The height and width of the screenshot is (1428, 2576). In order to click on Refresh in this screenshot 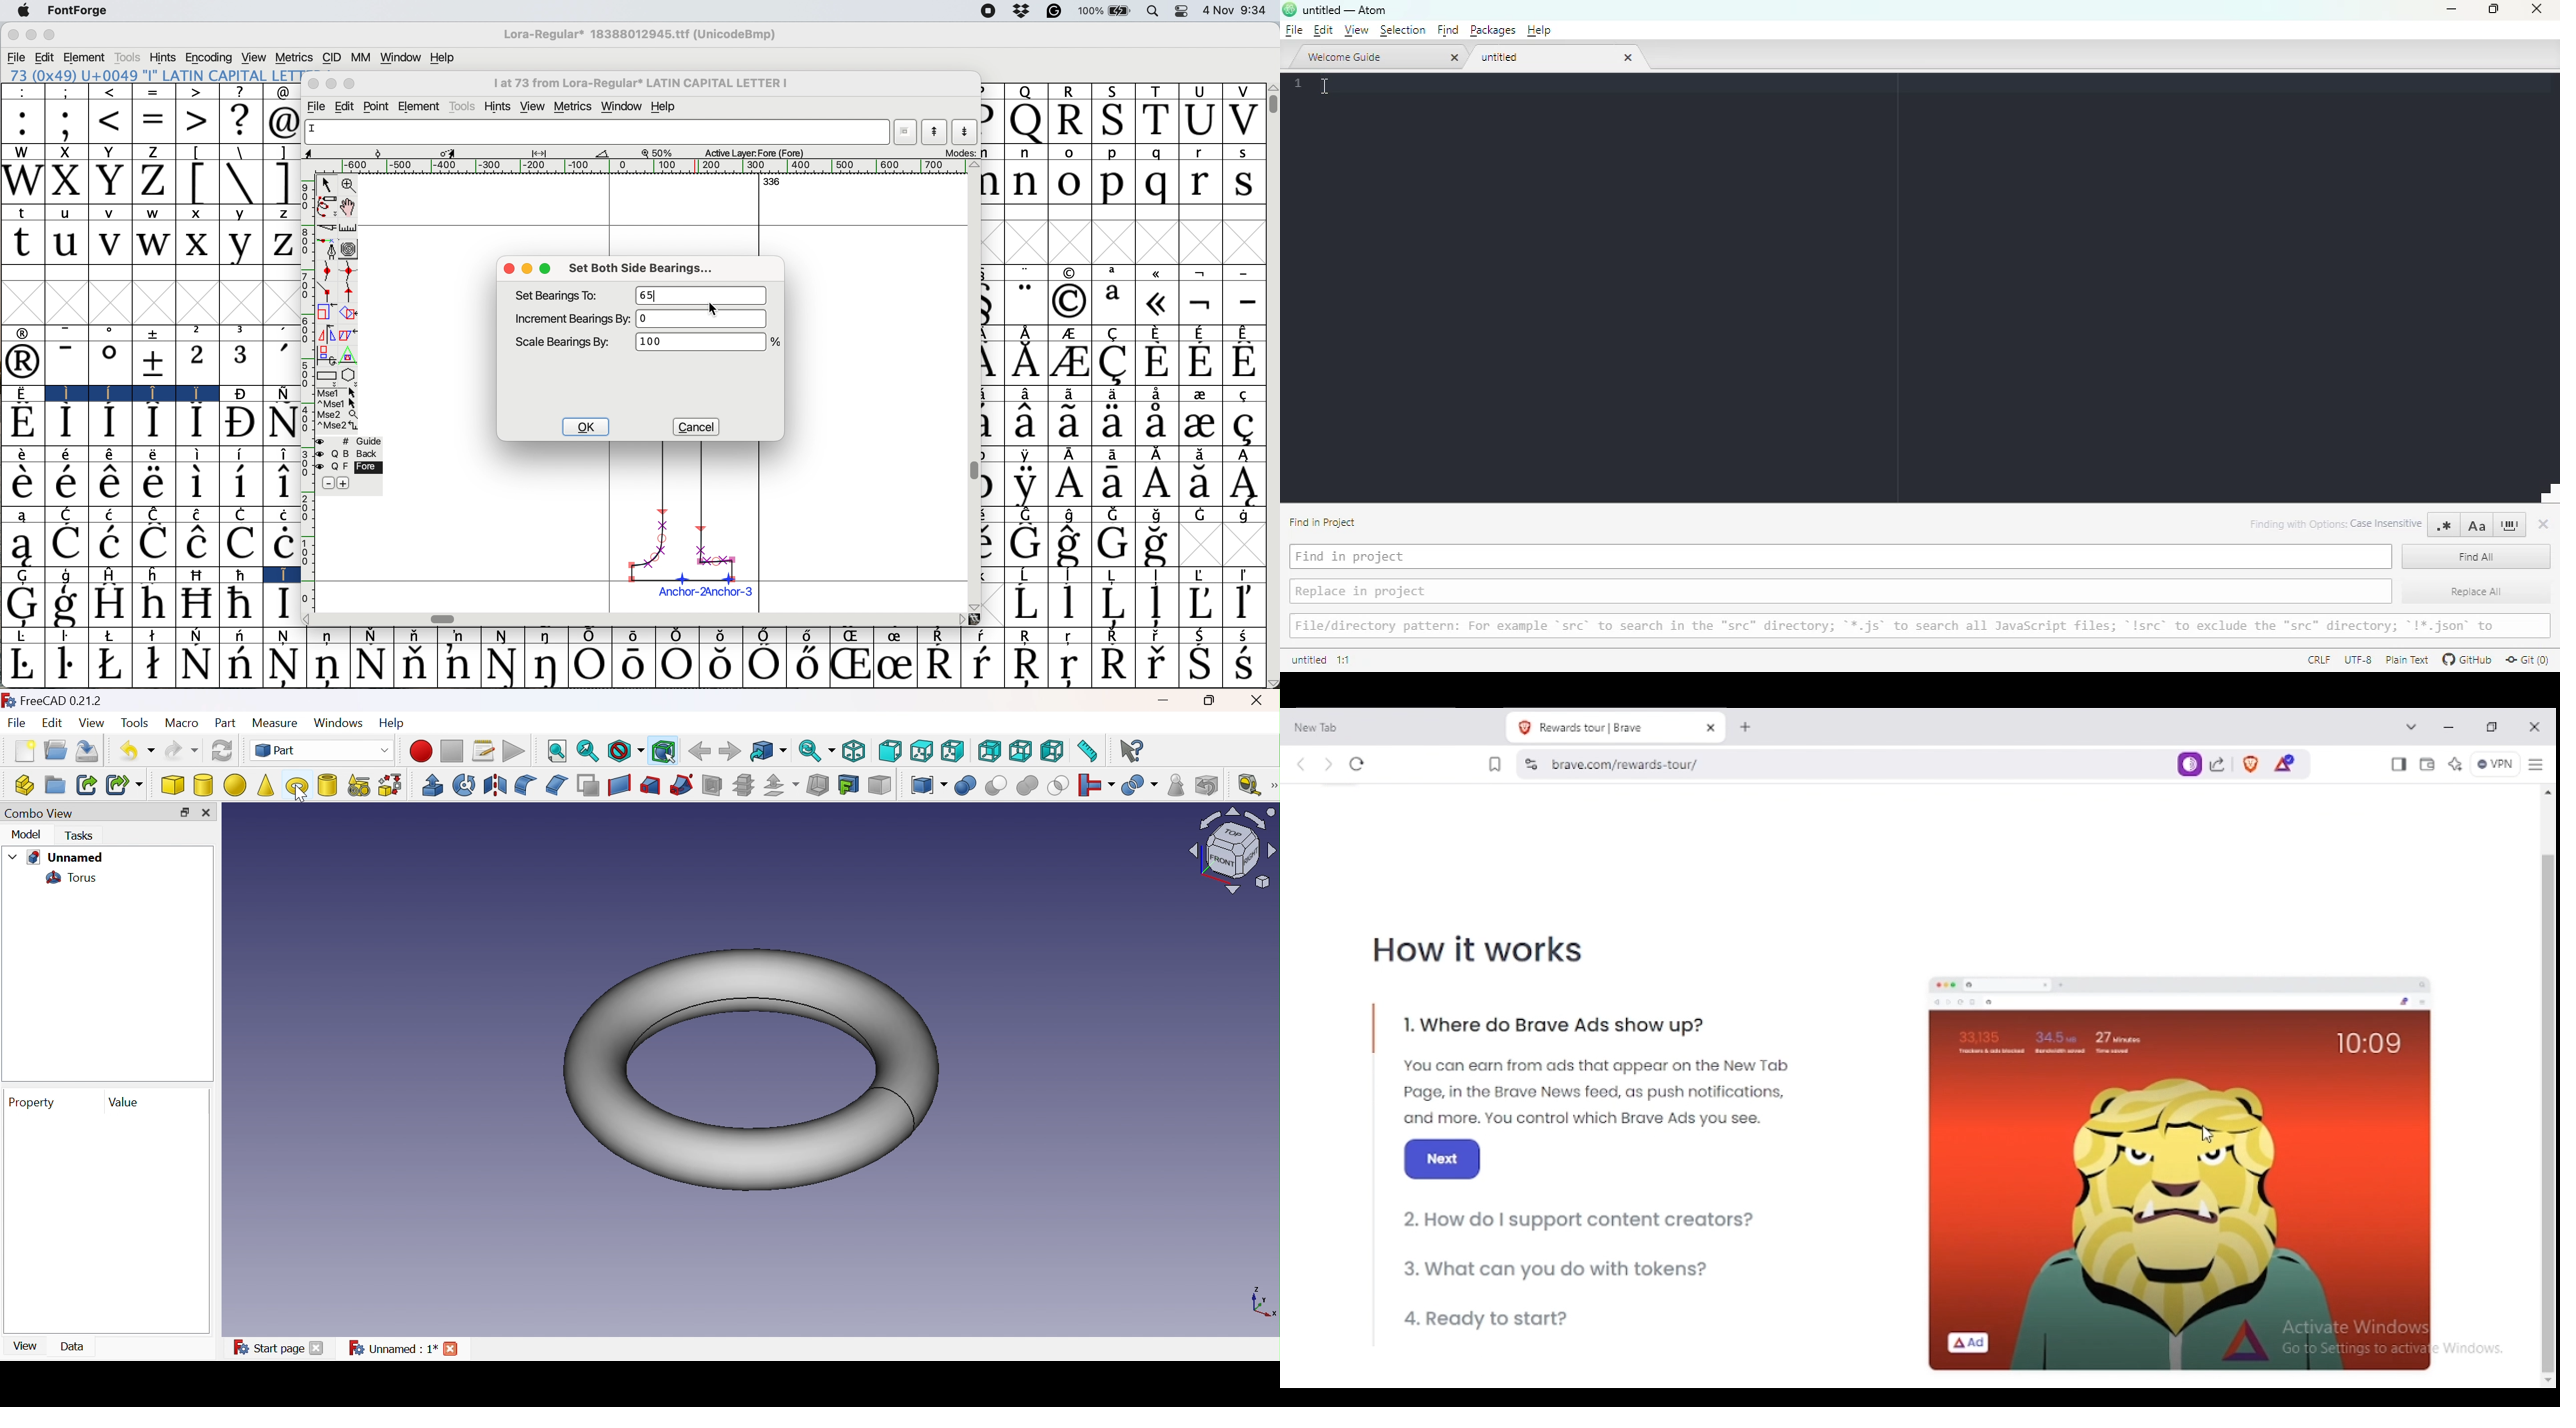, I will do `click(221, 751)`.